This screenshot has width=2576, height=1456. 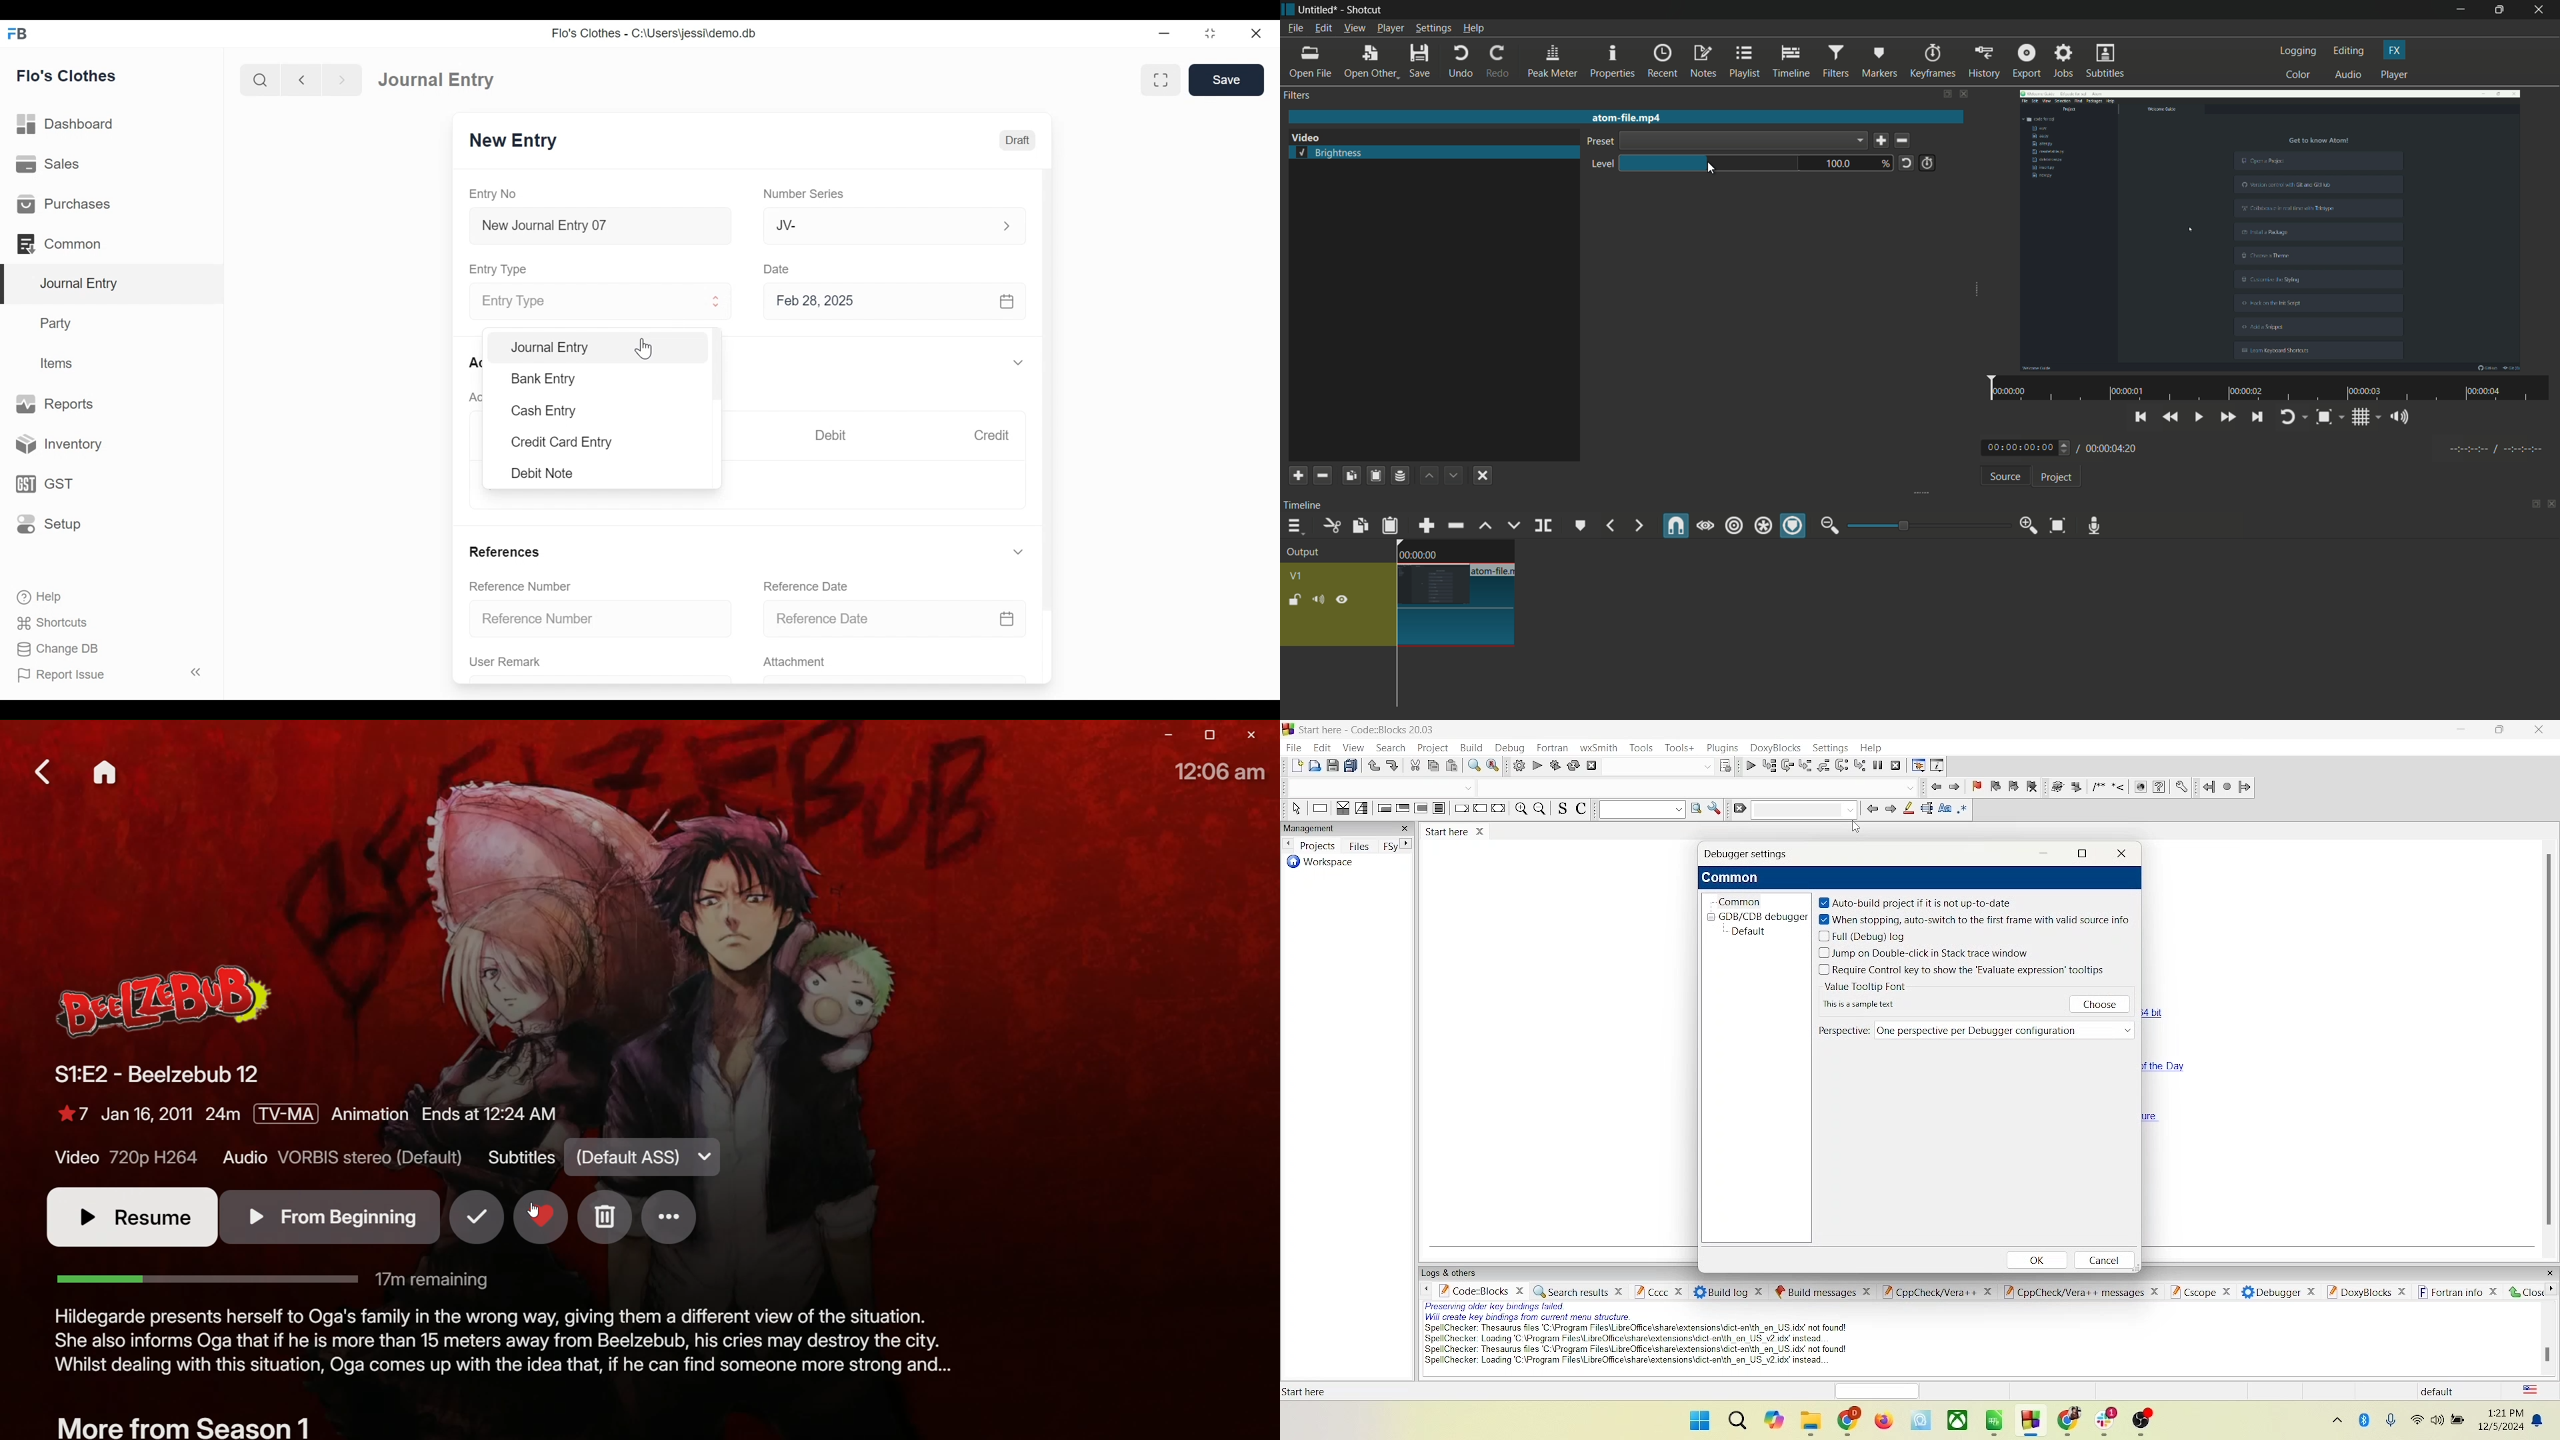 I want to click on cut, so click(x=1331, y=525).